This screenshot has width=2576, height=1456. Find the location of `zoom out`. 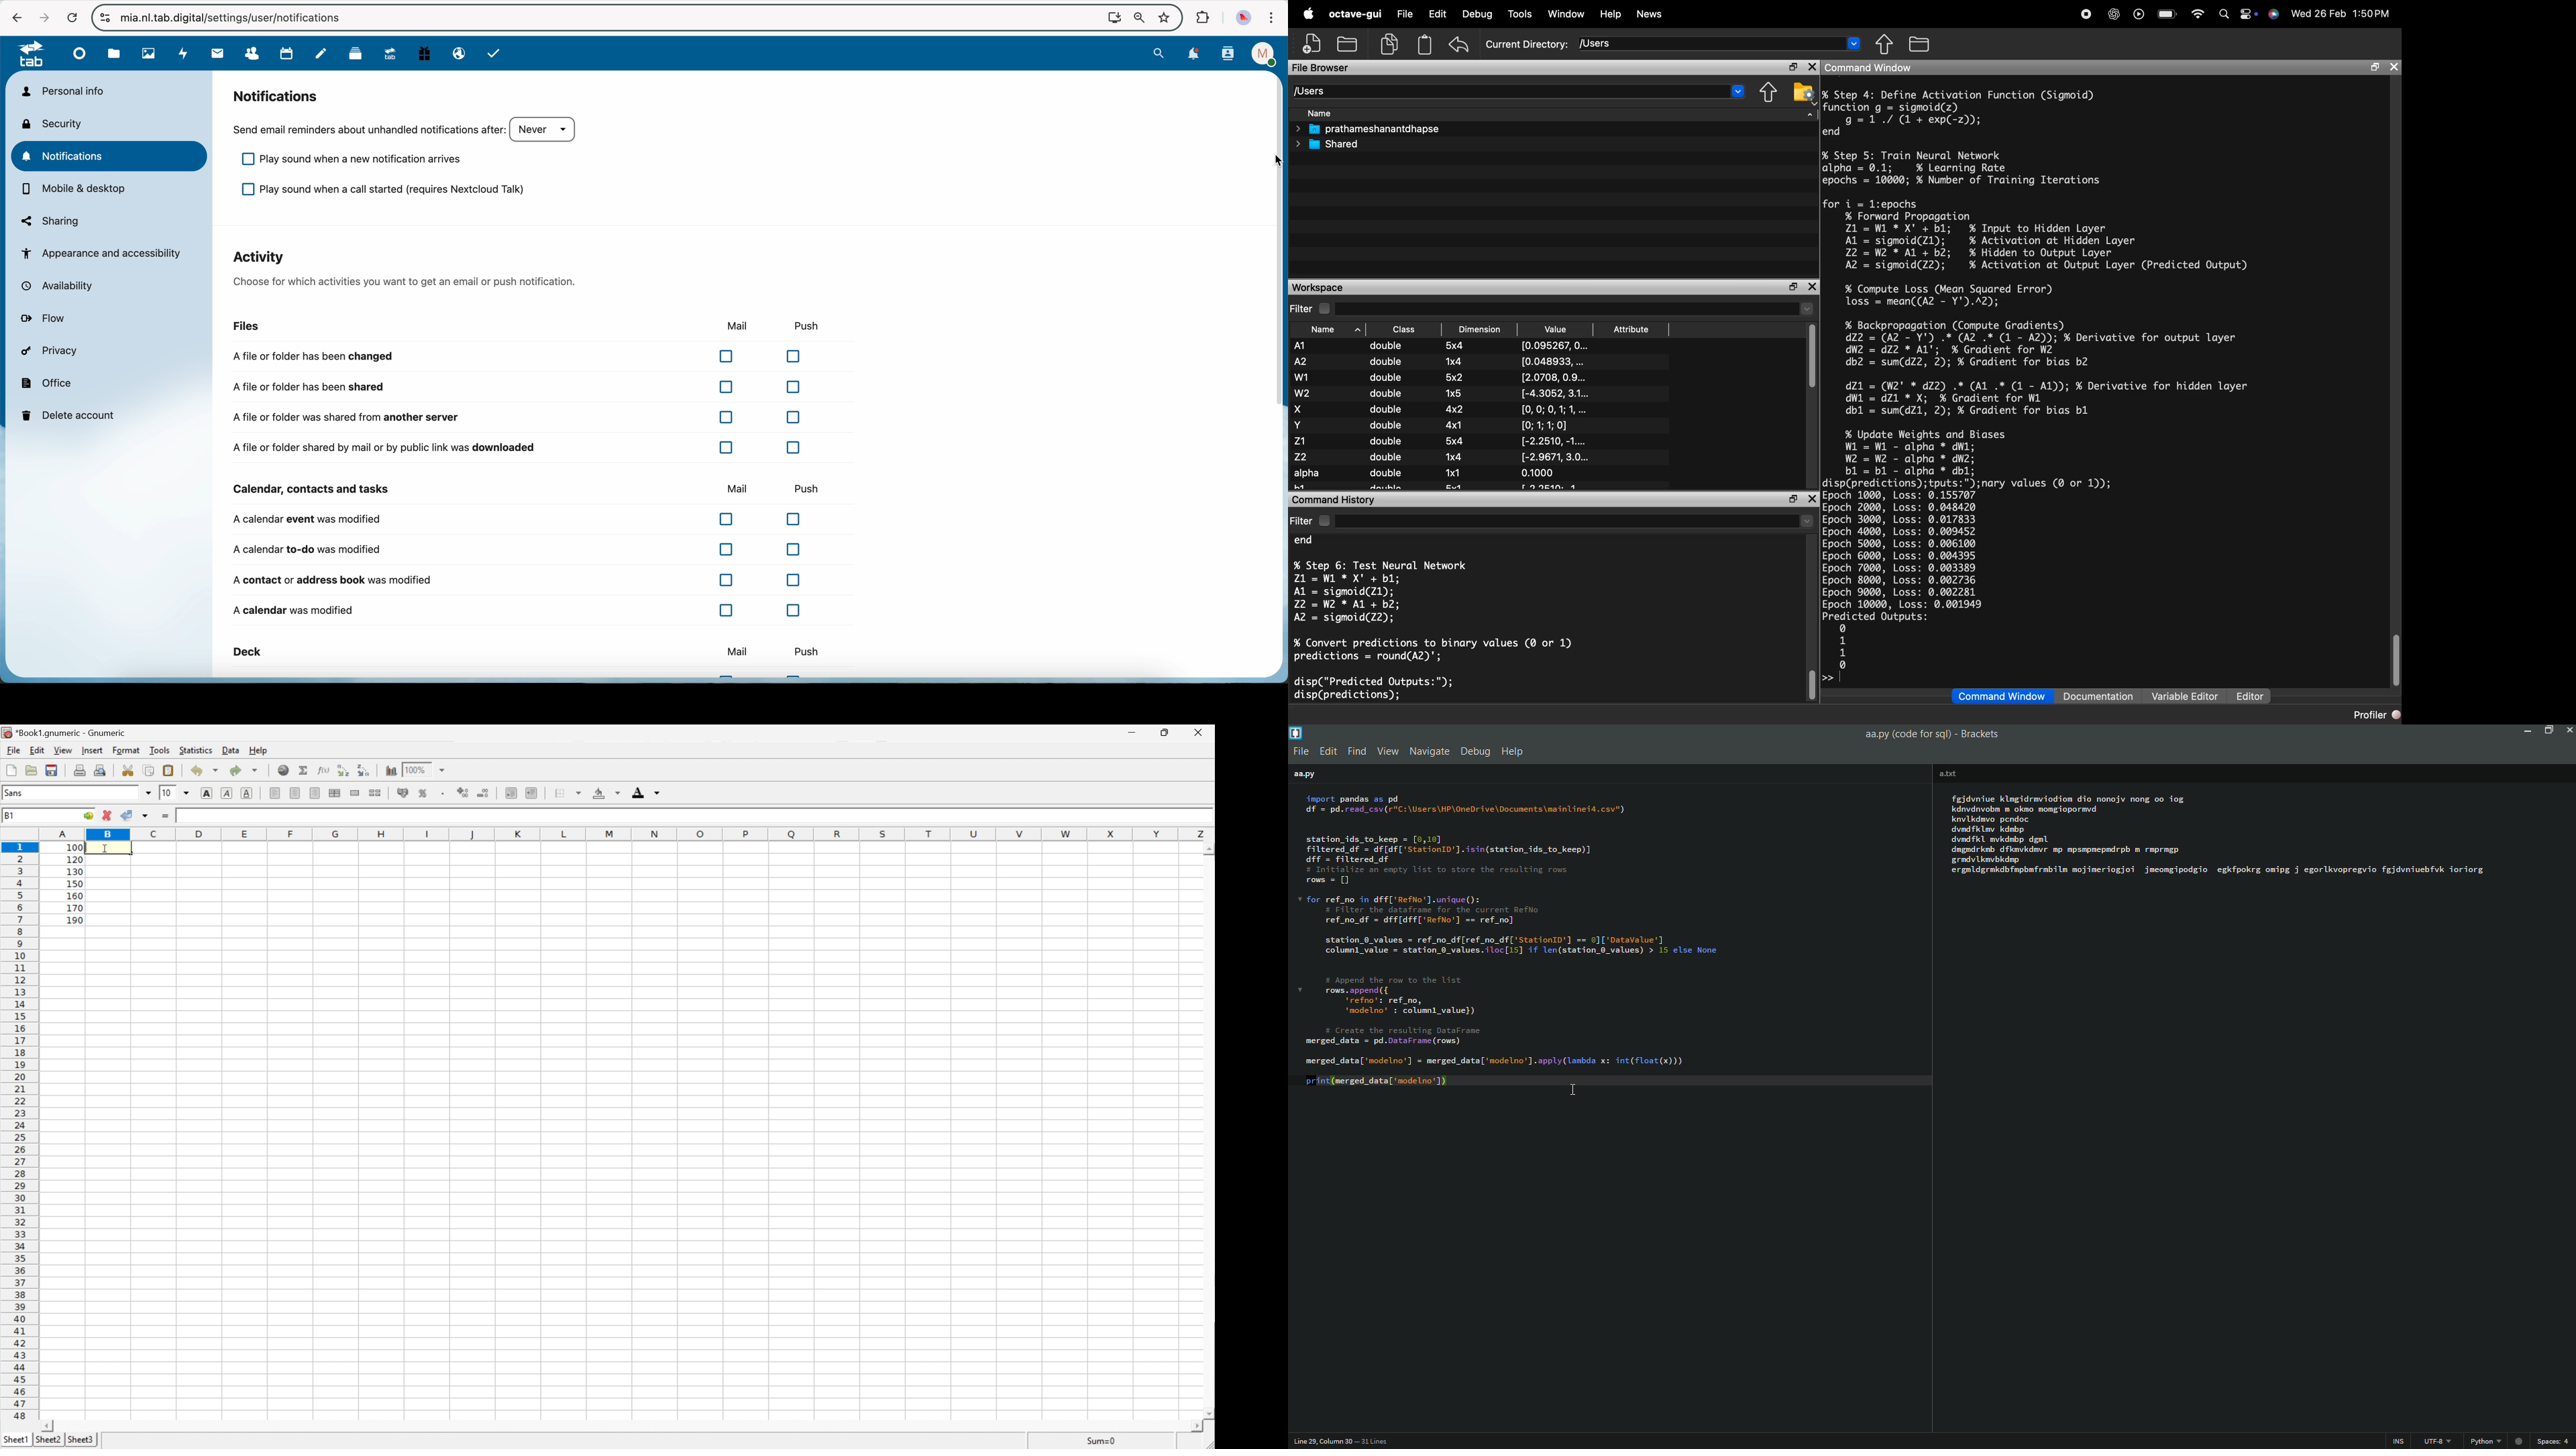

zoom out is located at coordinates (1137, 18).